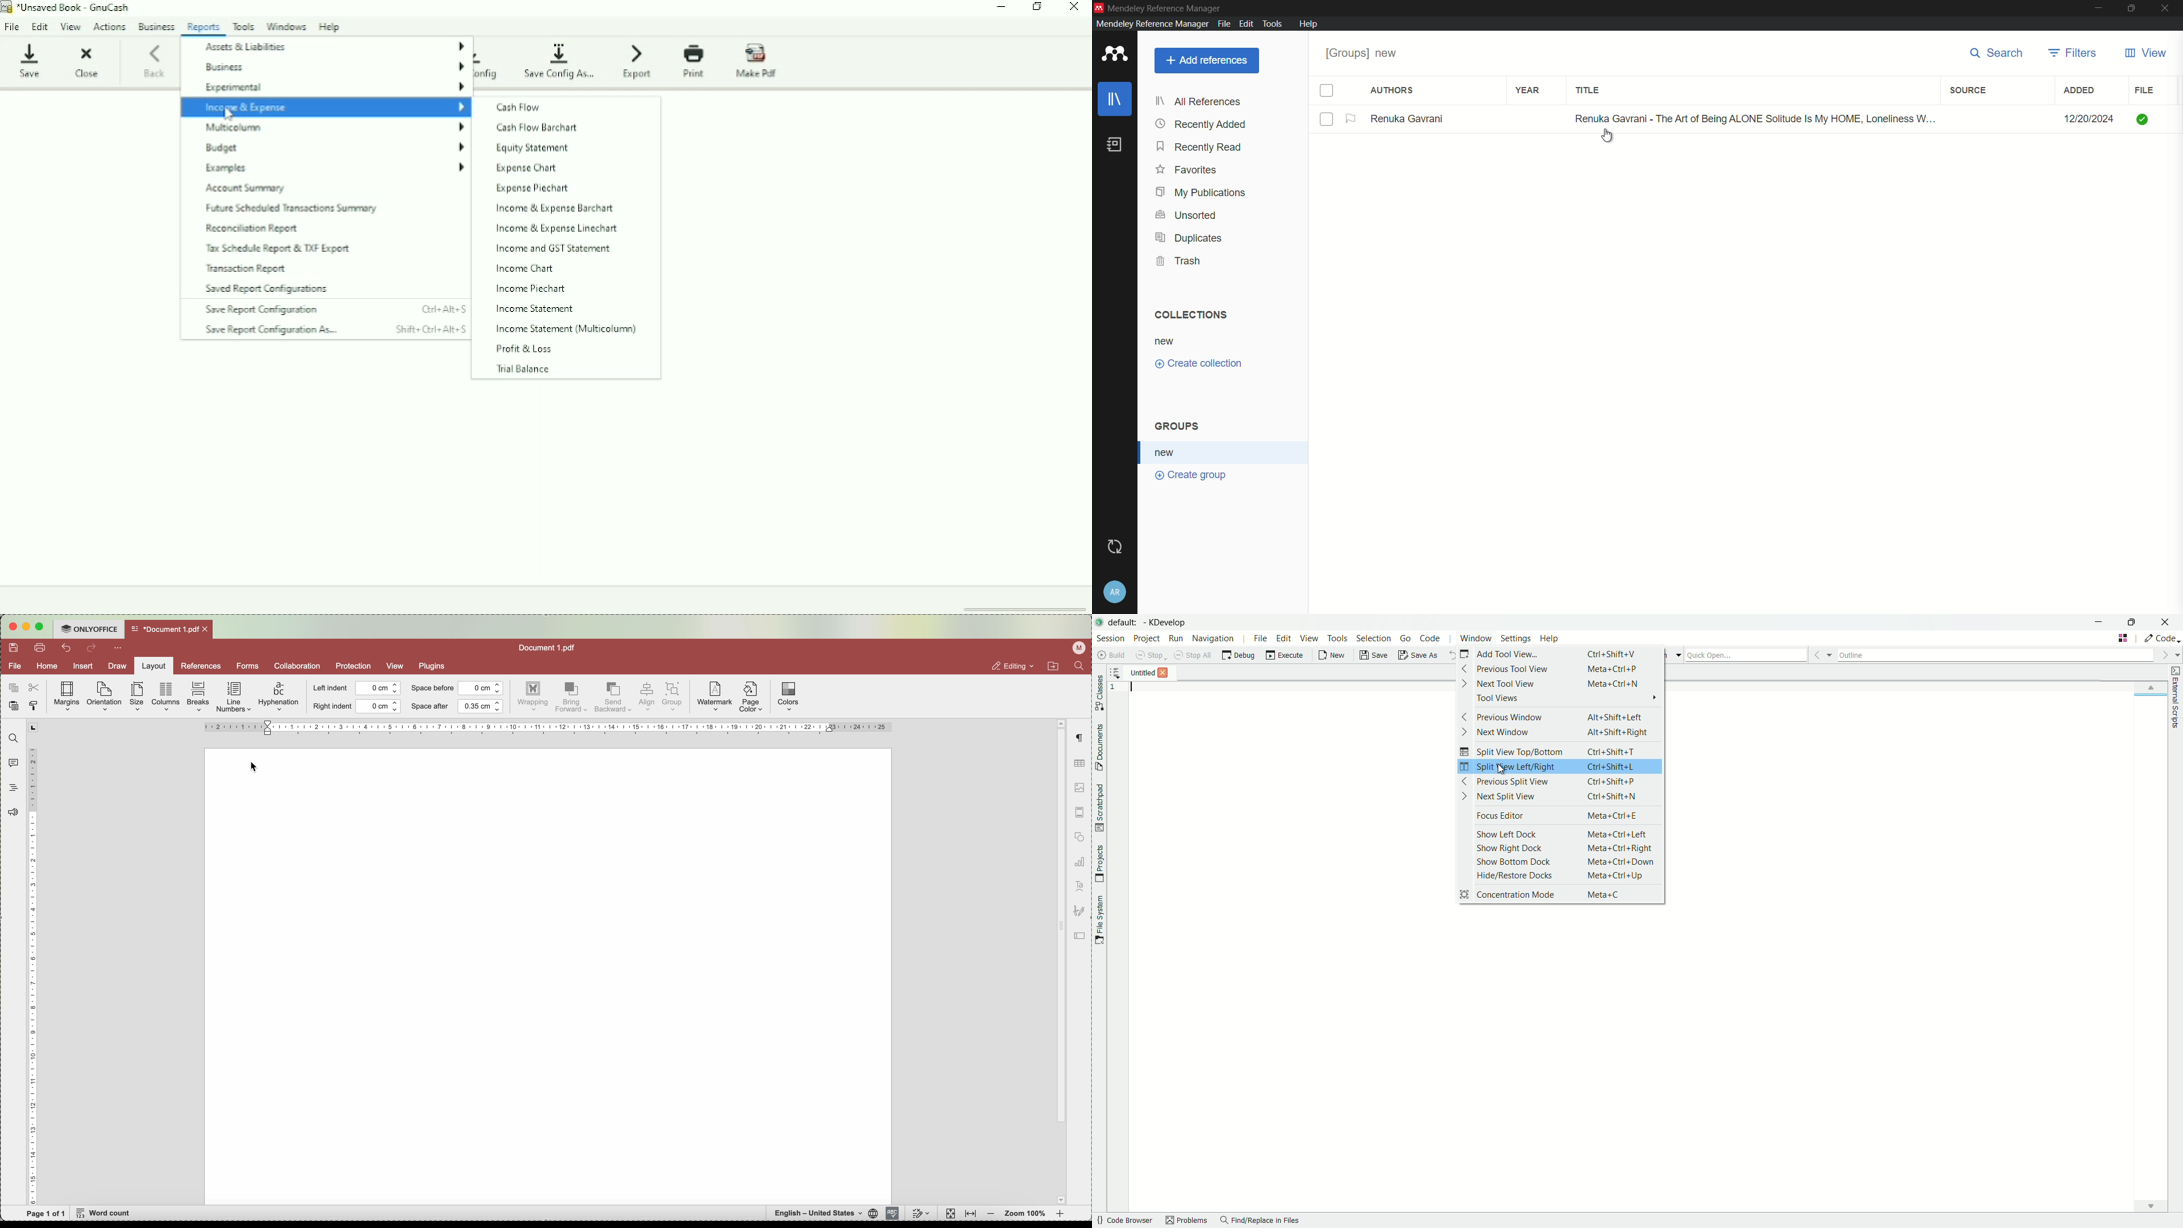 This screenshot has width=2184, height=1232. I want to click on zoom out, so click(991, 1214).